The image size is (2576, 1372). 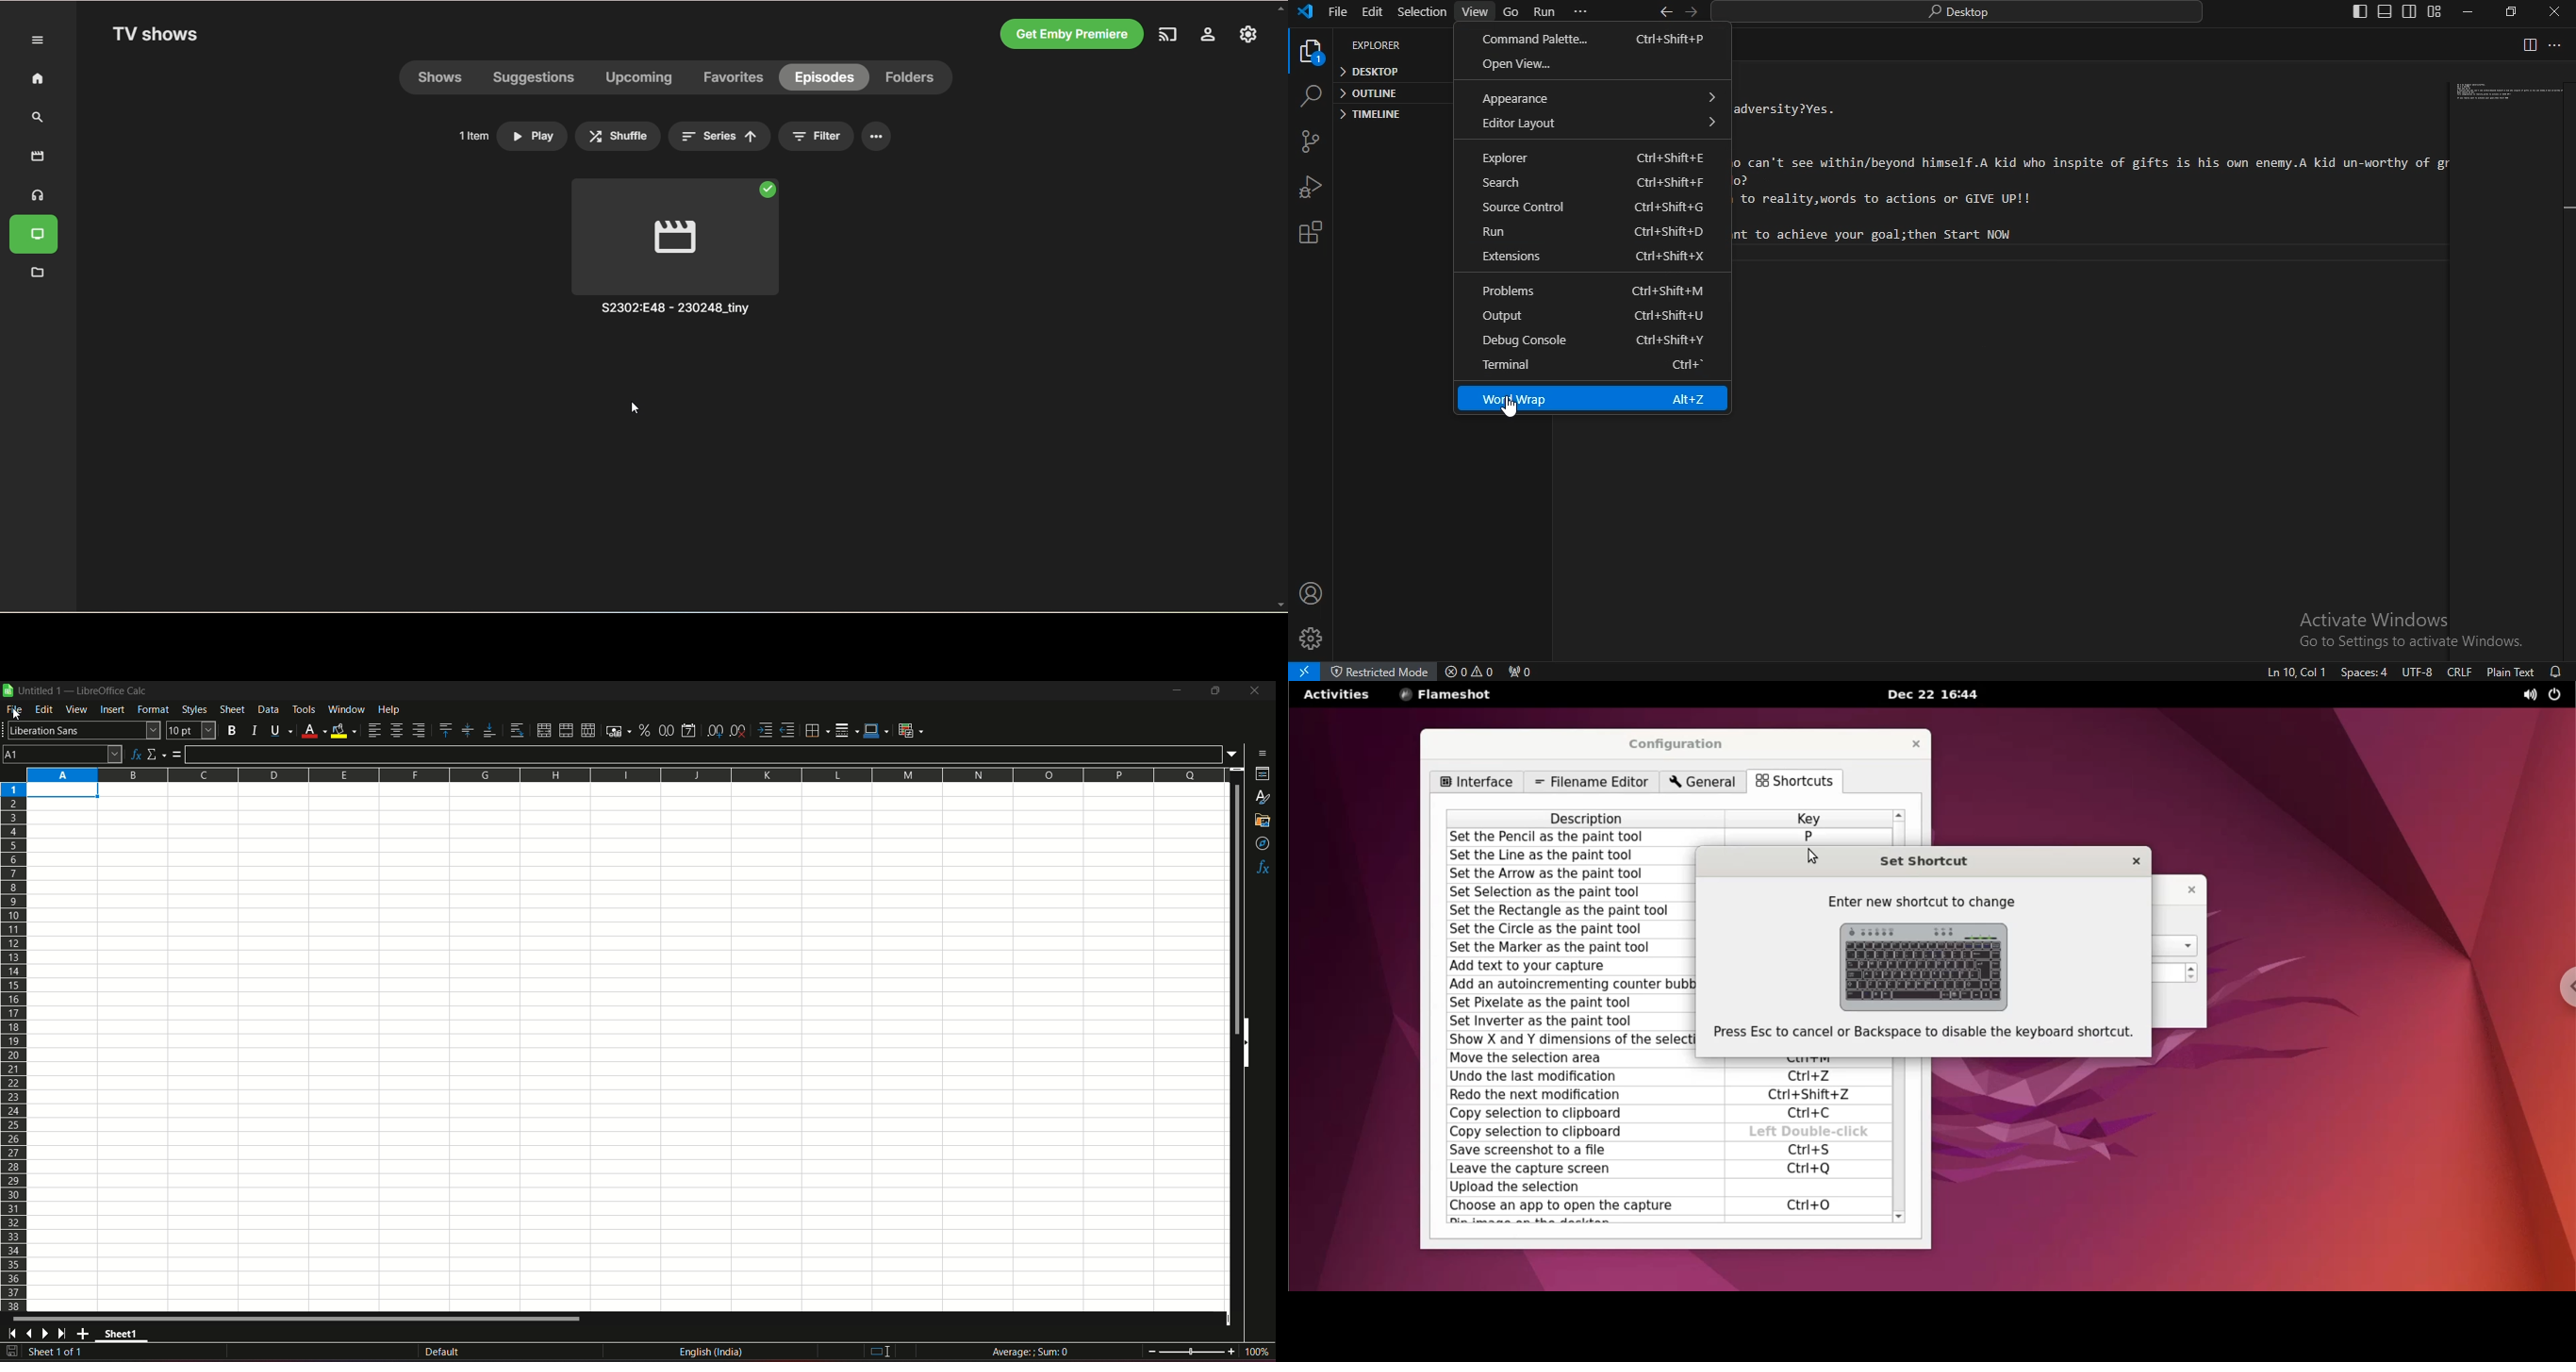 What do you see at coordinates (124, 1335) in the screenshot?
I see `sheet name` at bounding box center [124, 1335].